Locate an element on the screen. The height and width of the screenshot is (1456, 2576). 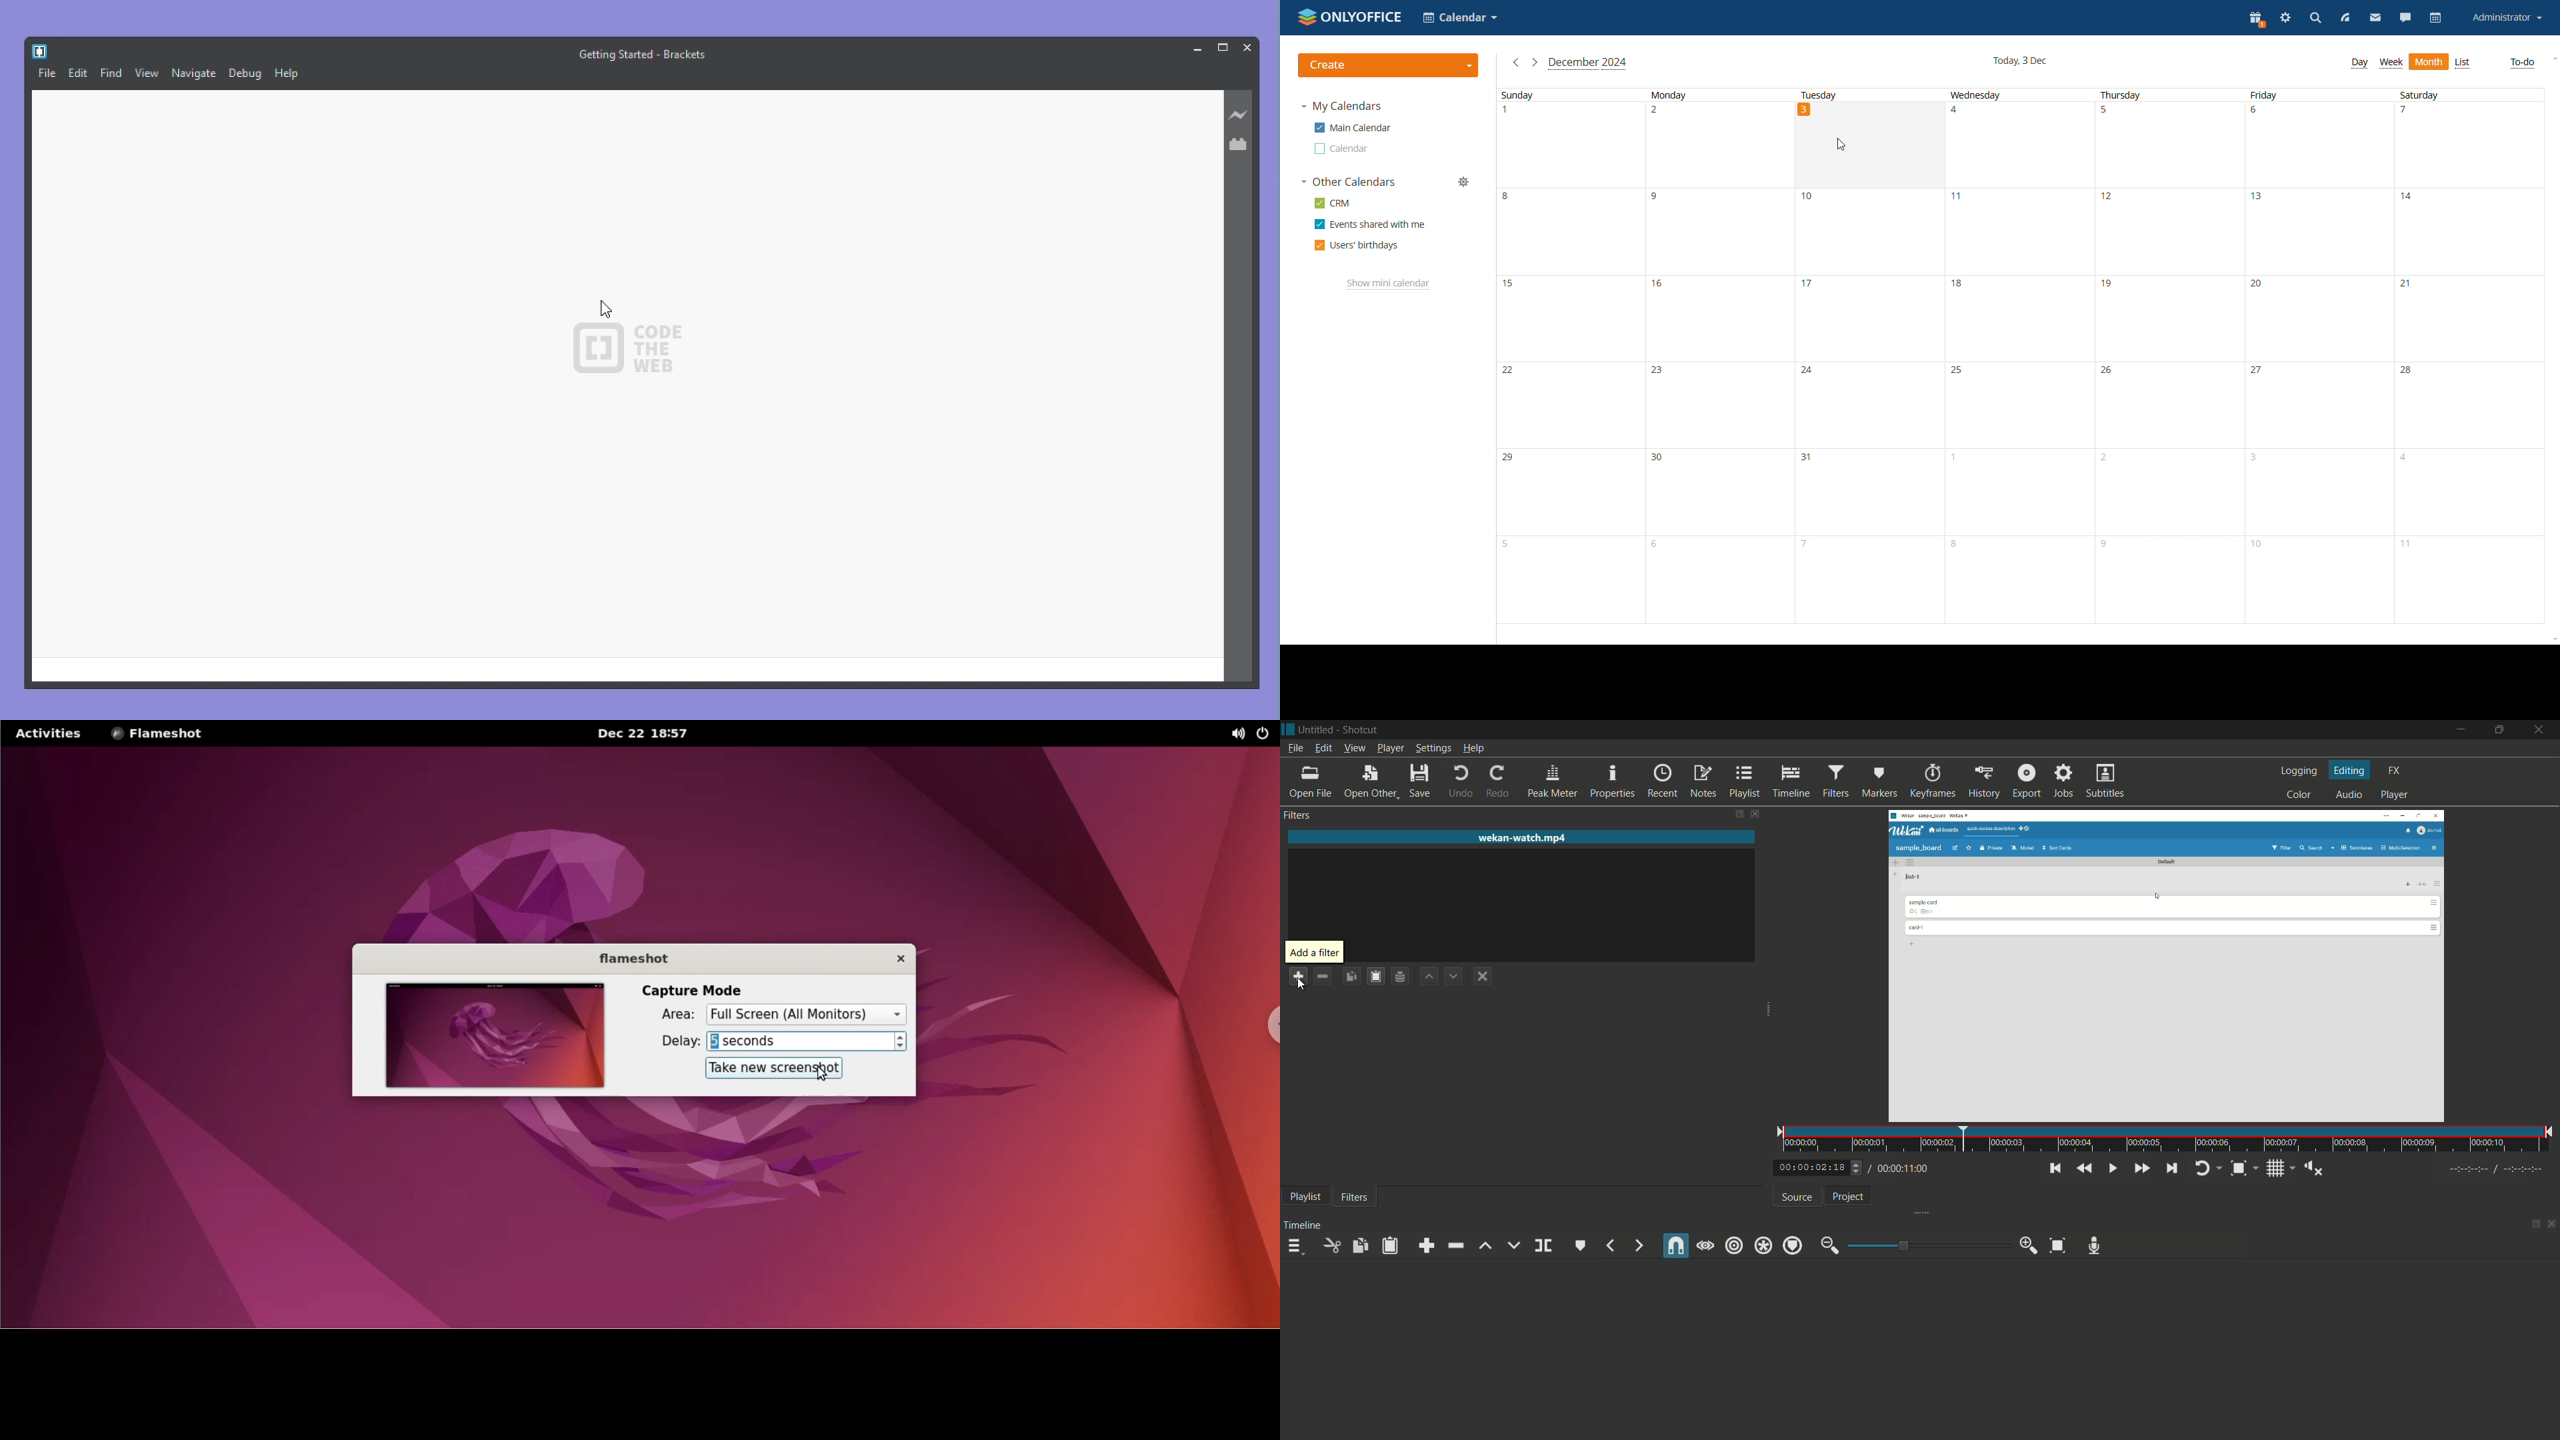
CODE THE WEB is located at coordinates (610, 352).